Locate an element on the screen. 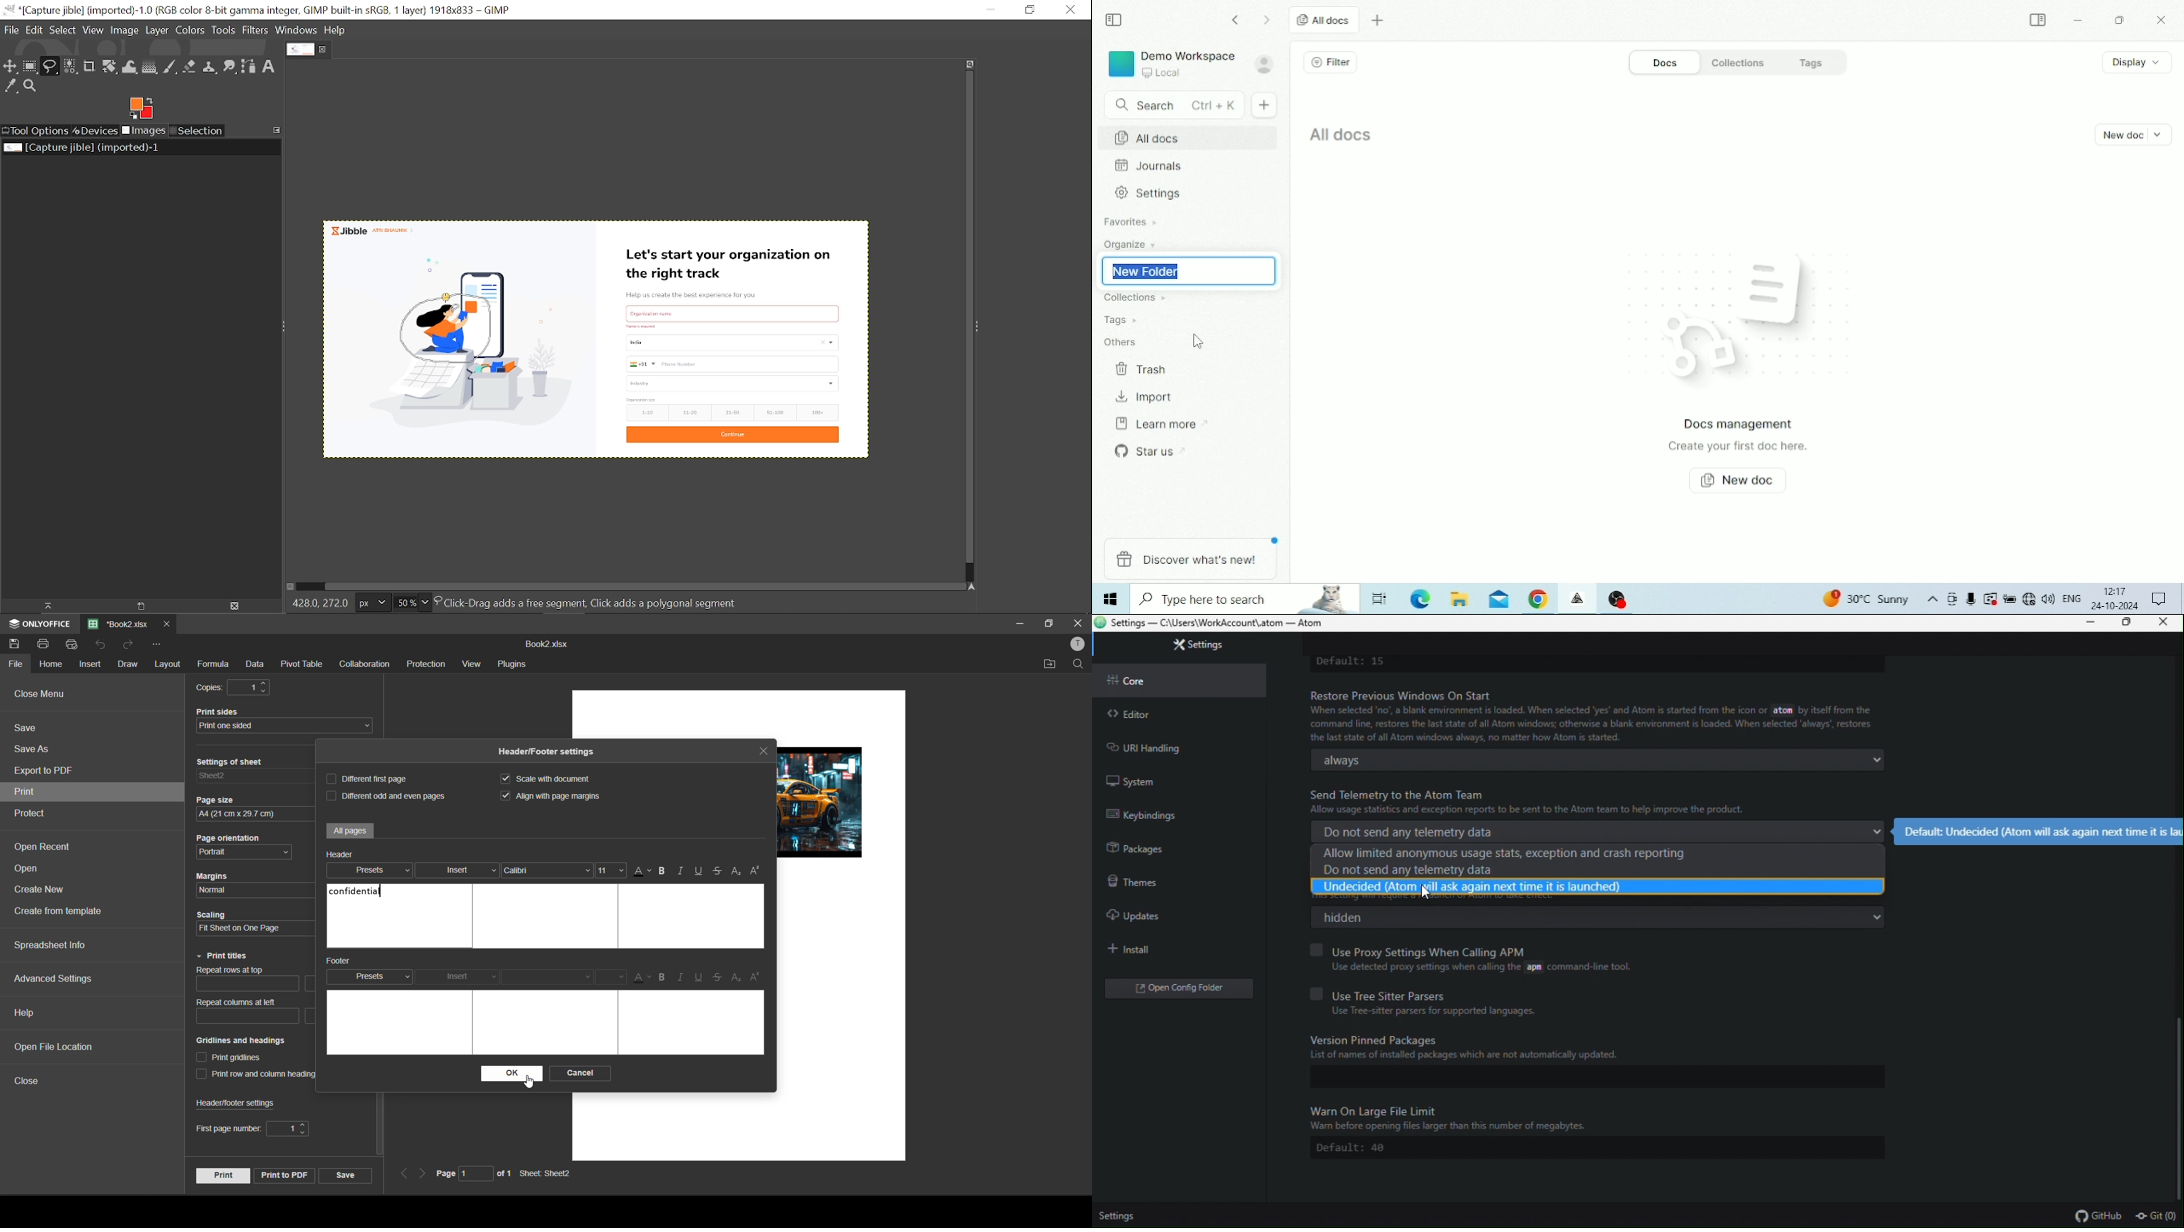 The width and height of the screenshot is (2184, 1232). Eraser tool is located at coordinates (189, 67).